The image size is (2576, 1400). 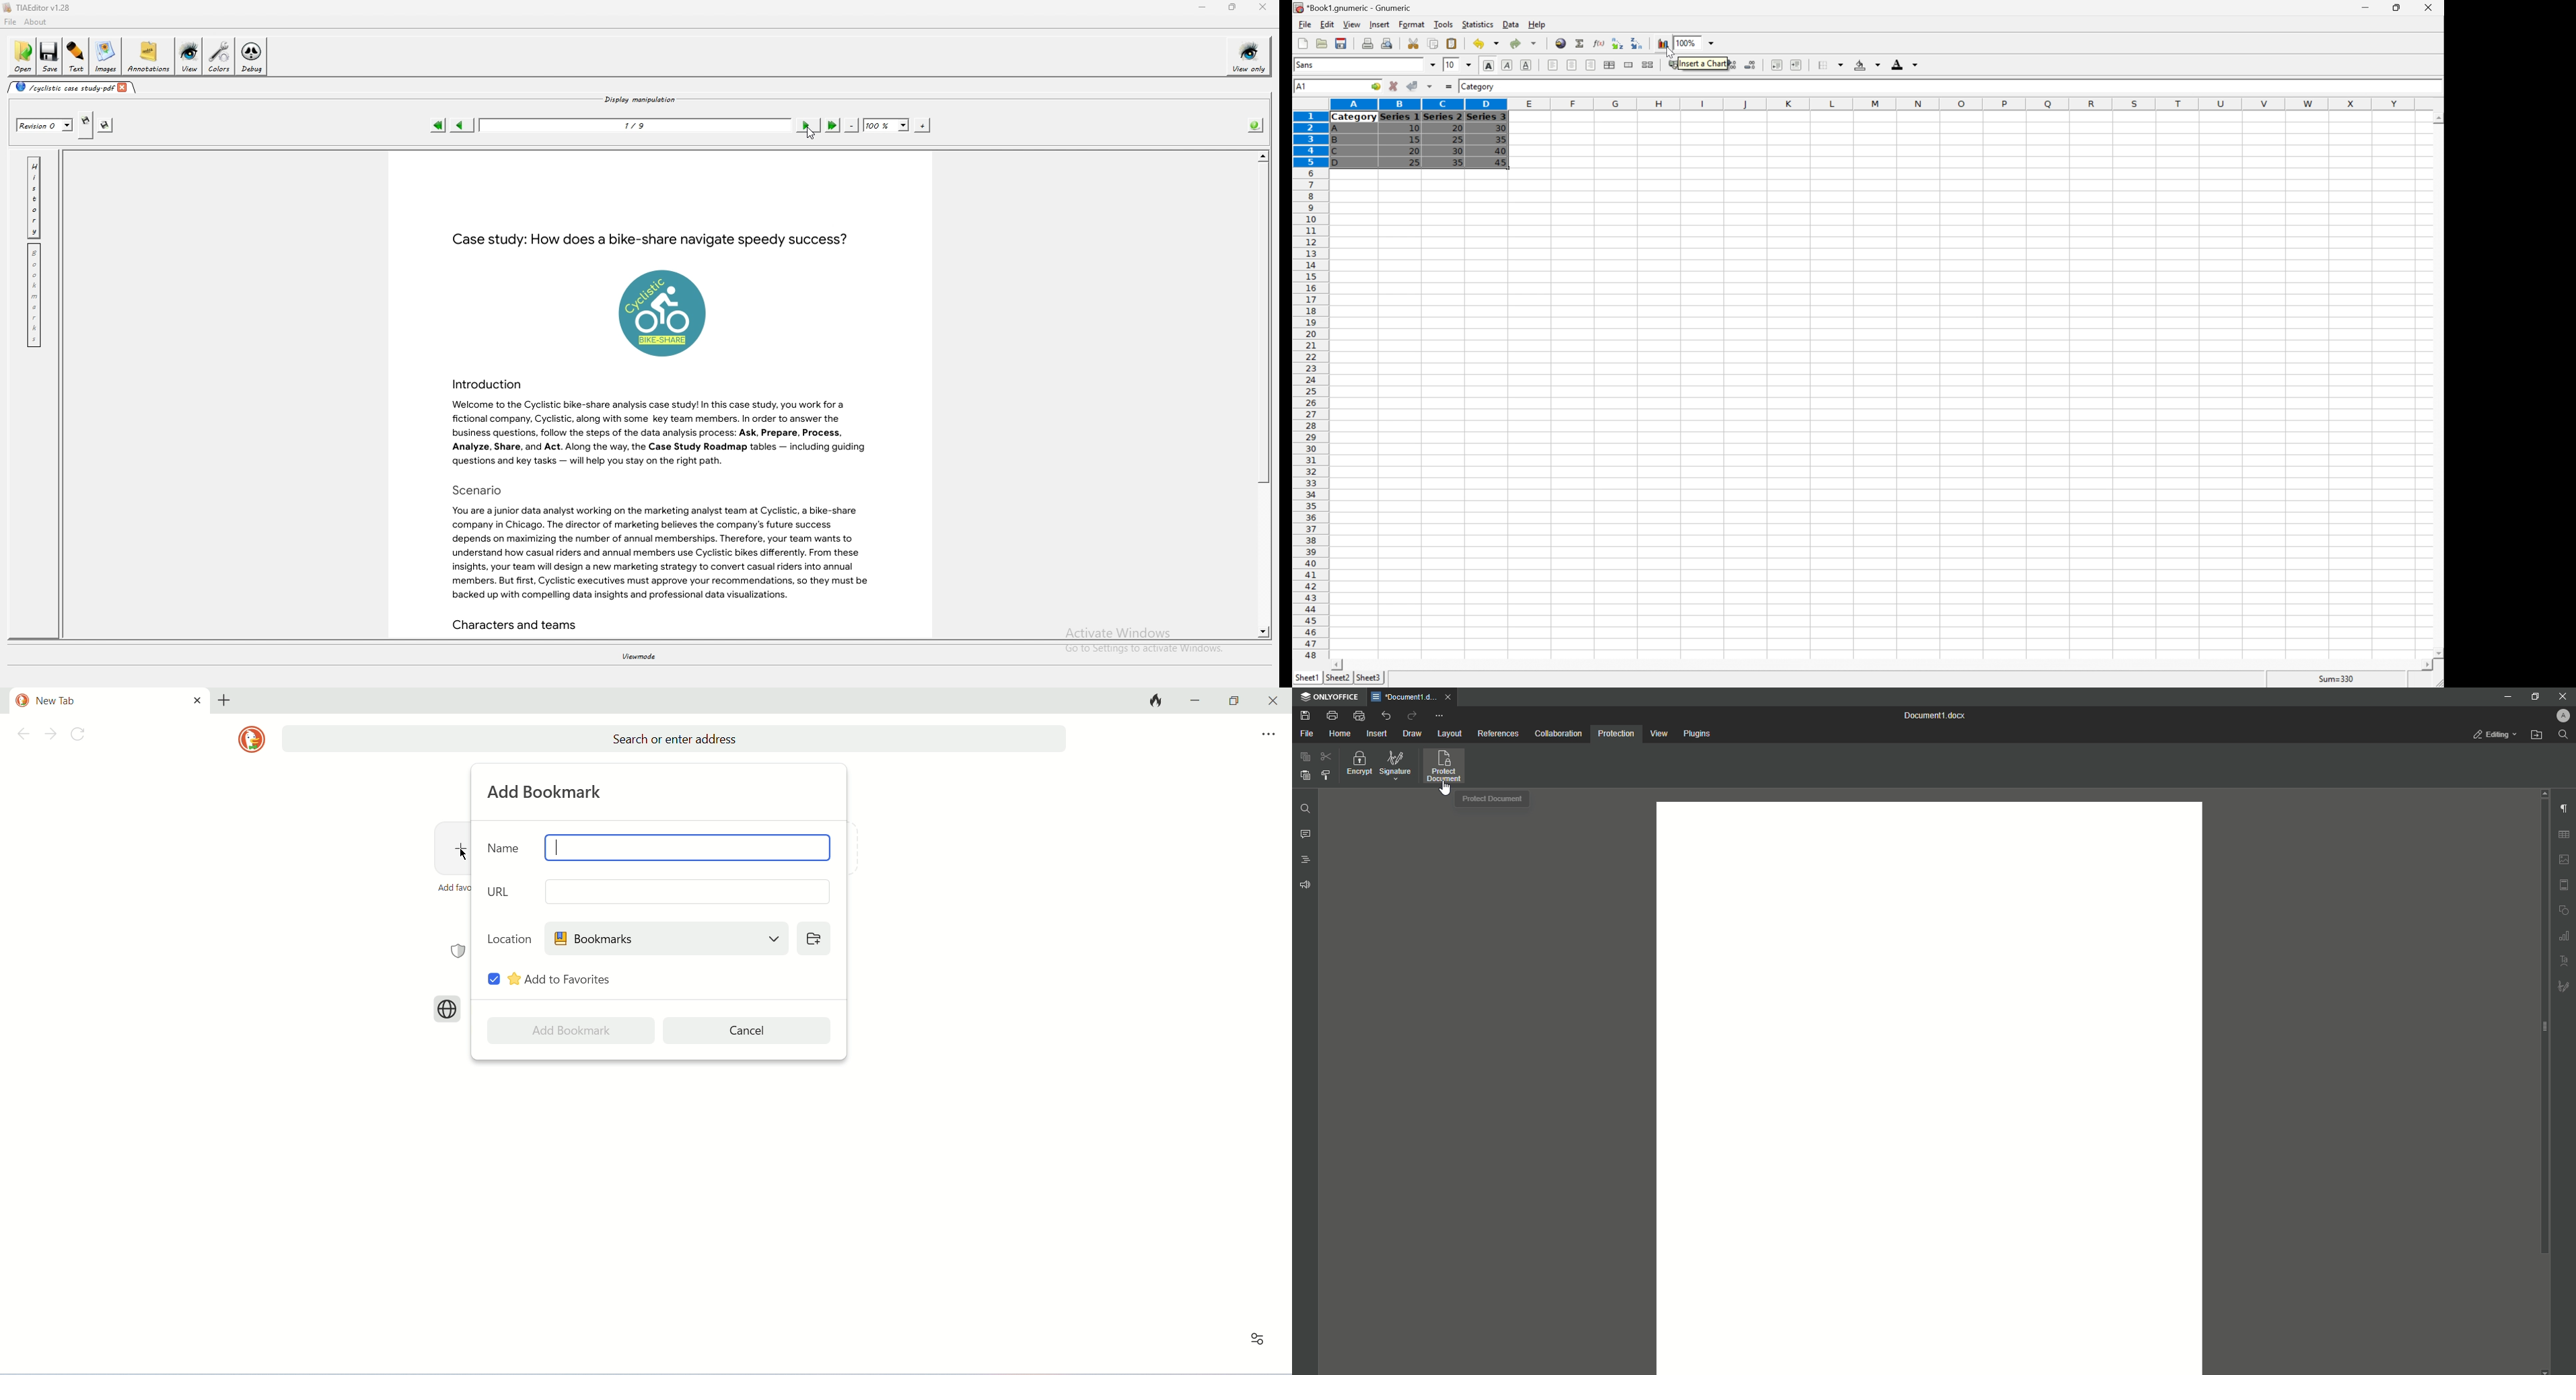 What do you see at coordinates (1309, 385) in the screenshot?
I see `Row numbers` at bounding box center [1309, 385].